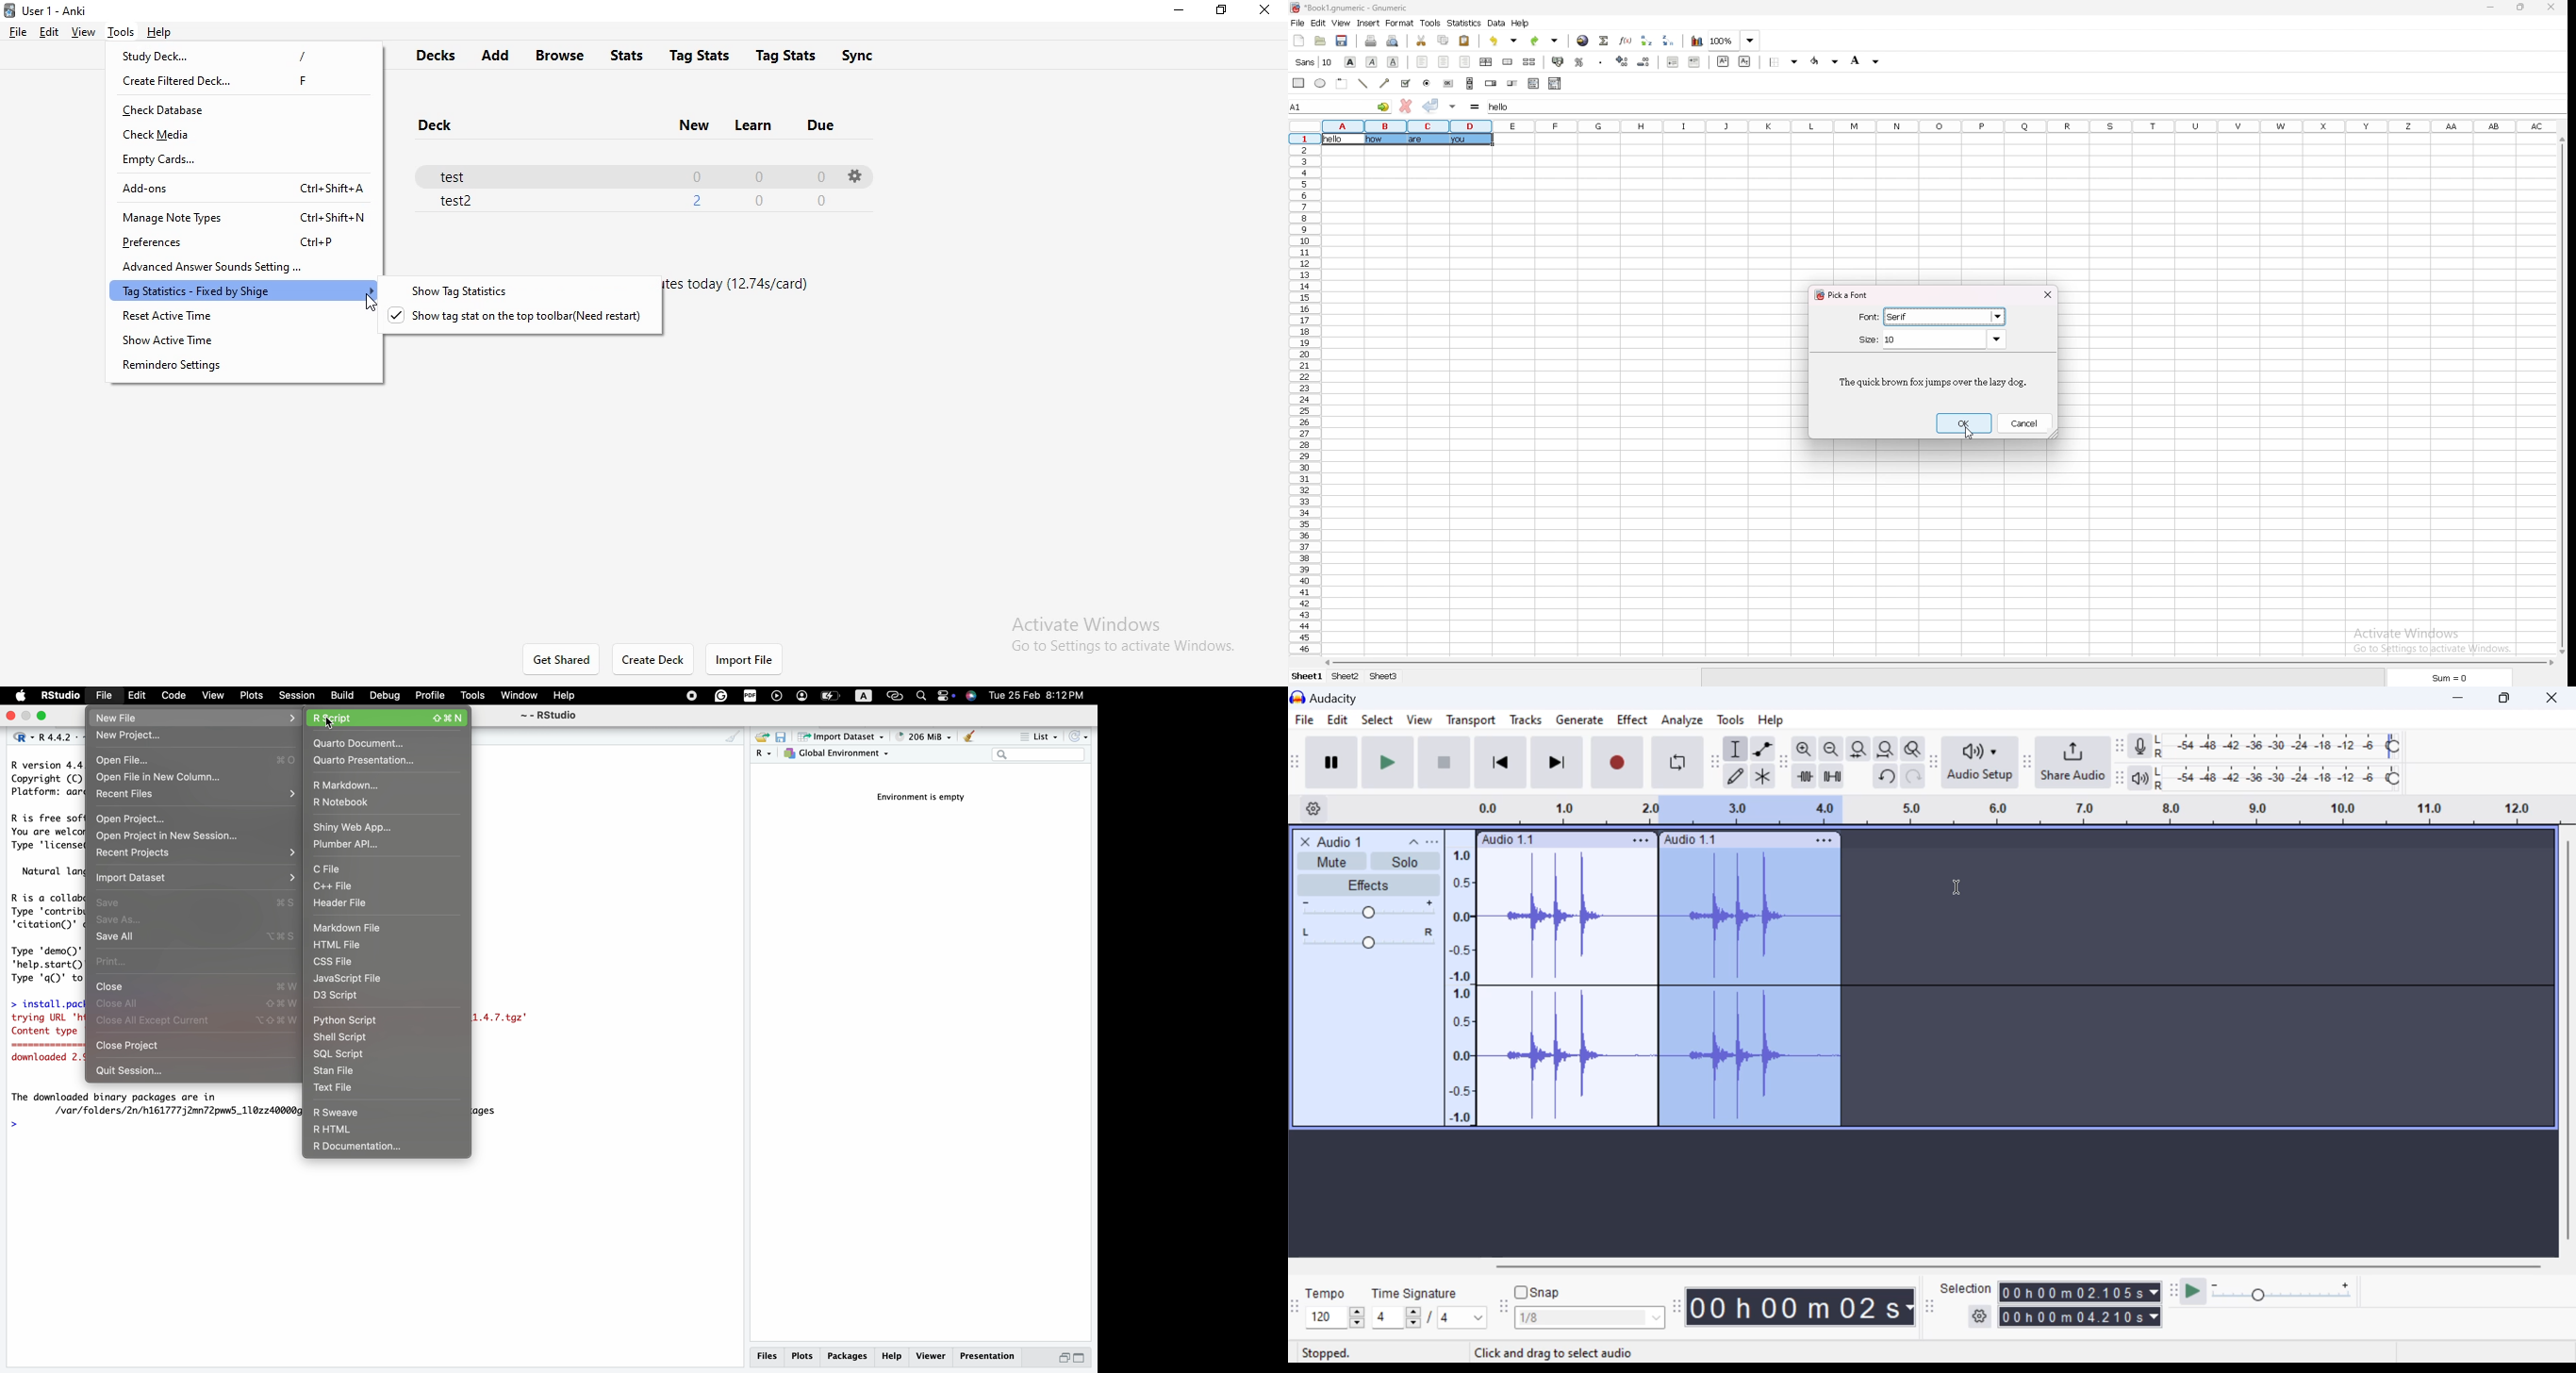 This screenshot has width=2576, height=1400. I want to click on hyperlink, so click(1583, 40).